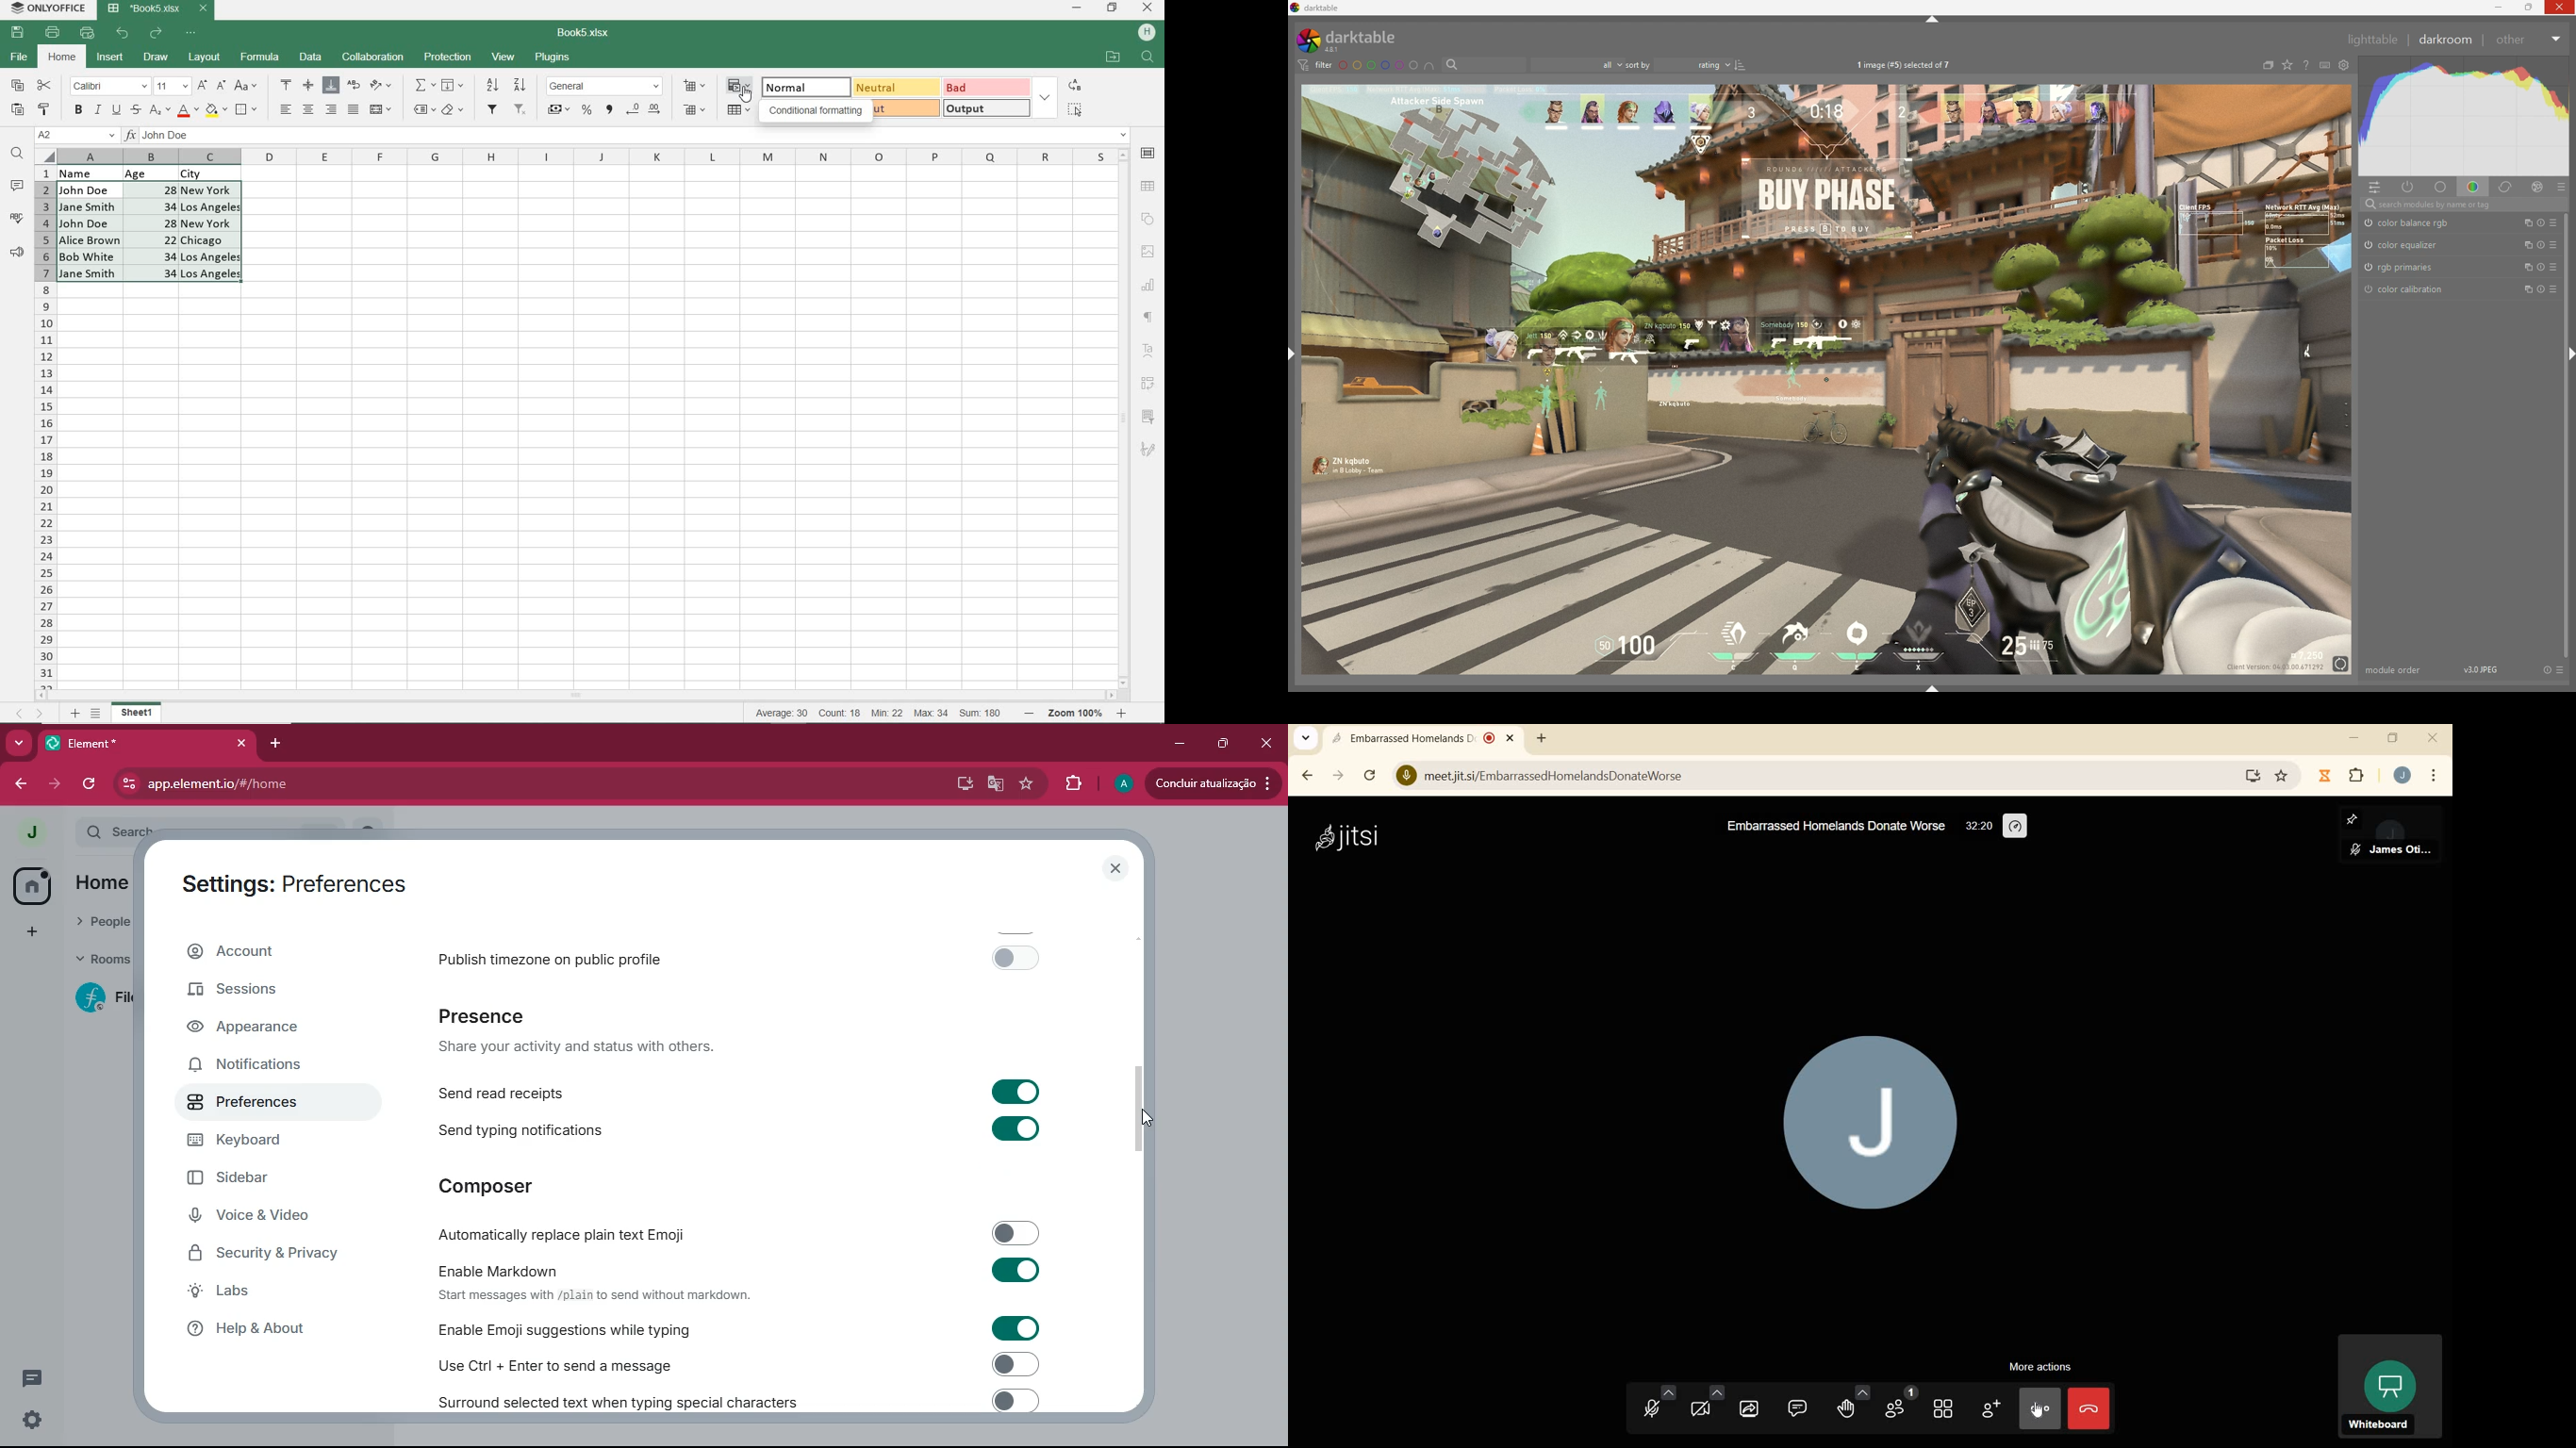  I want to click on ALIGN LEFT, so click(284, 110).